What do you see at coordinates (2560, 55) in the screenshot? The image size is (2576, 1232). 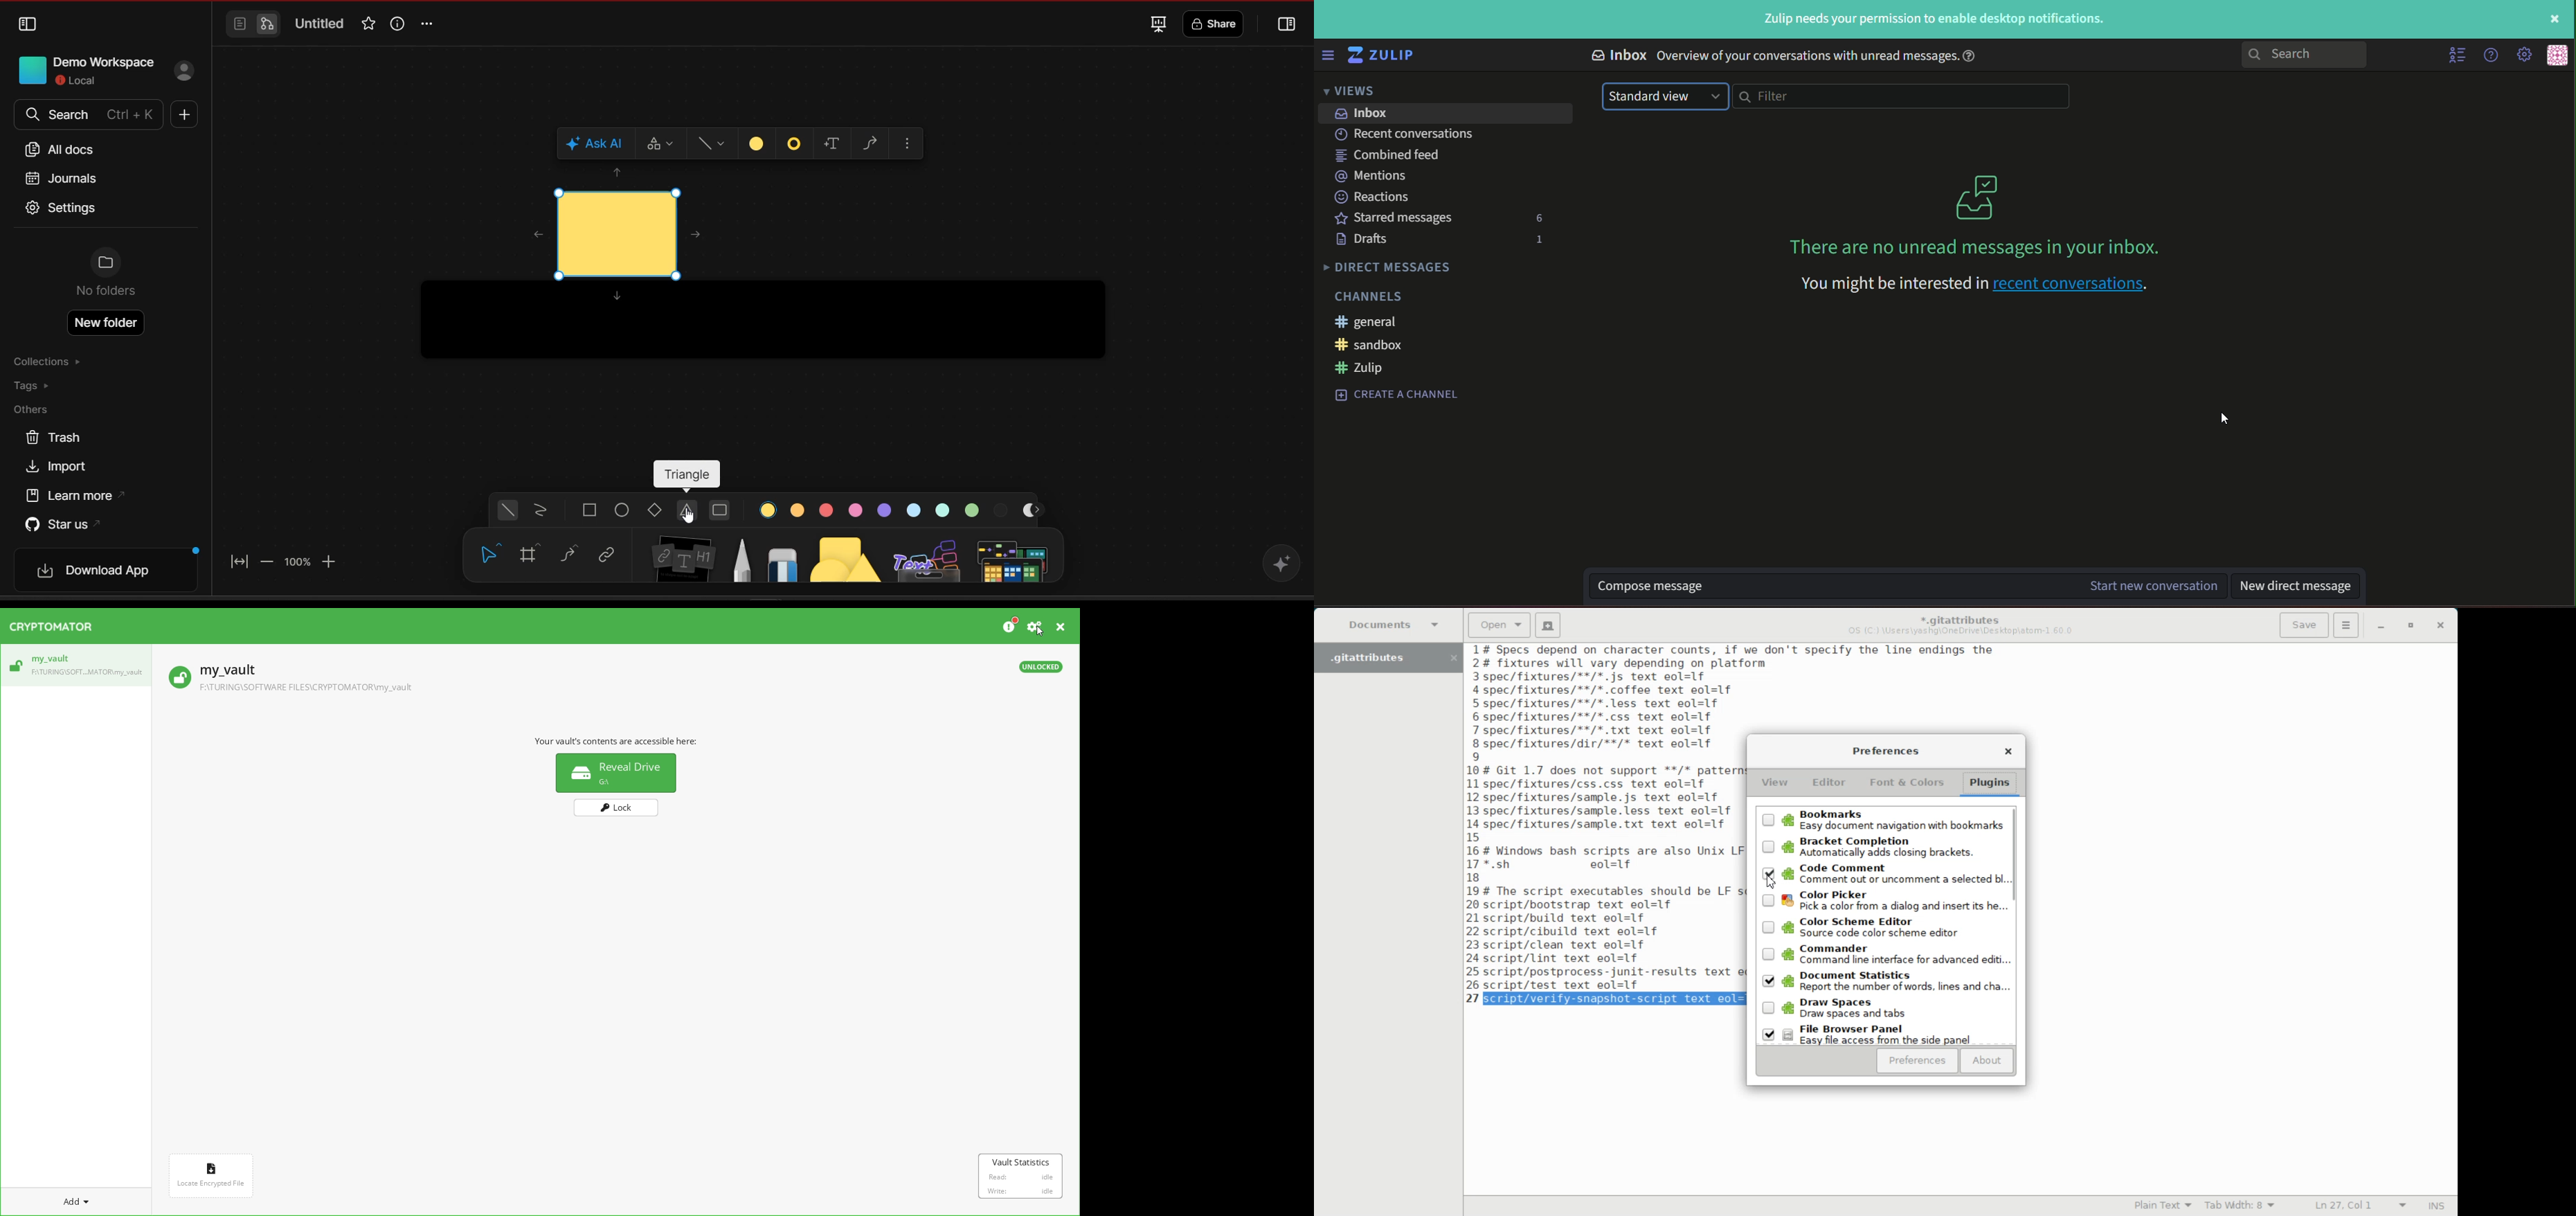 I see `personal menu` at bounding box center [2560, 55].